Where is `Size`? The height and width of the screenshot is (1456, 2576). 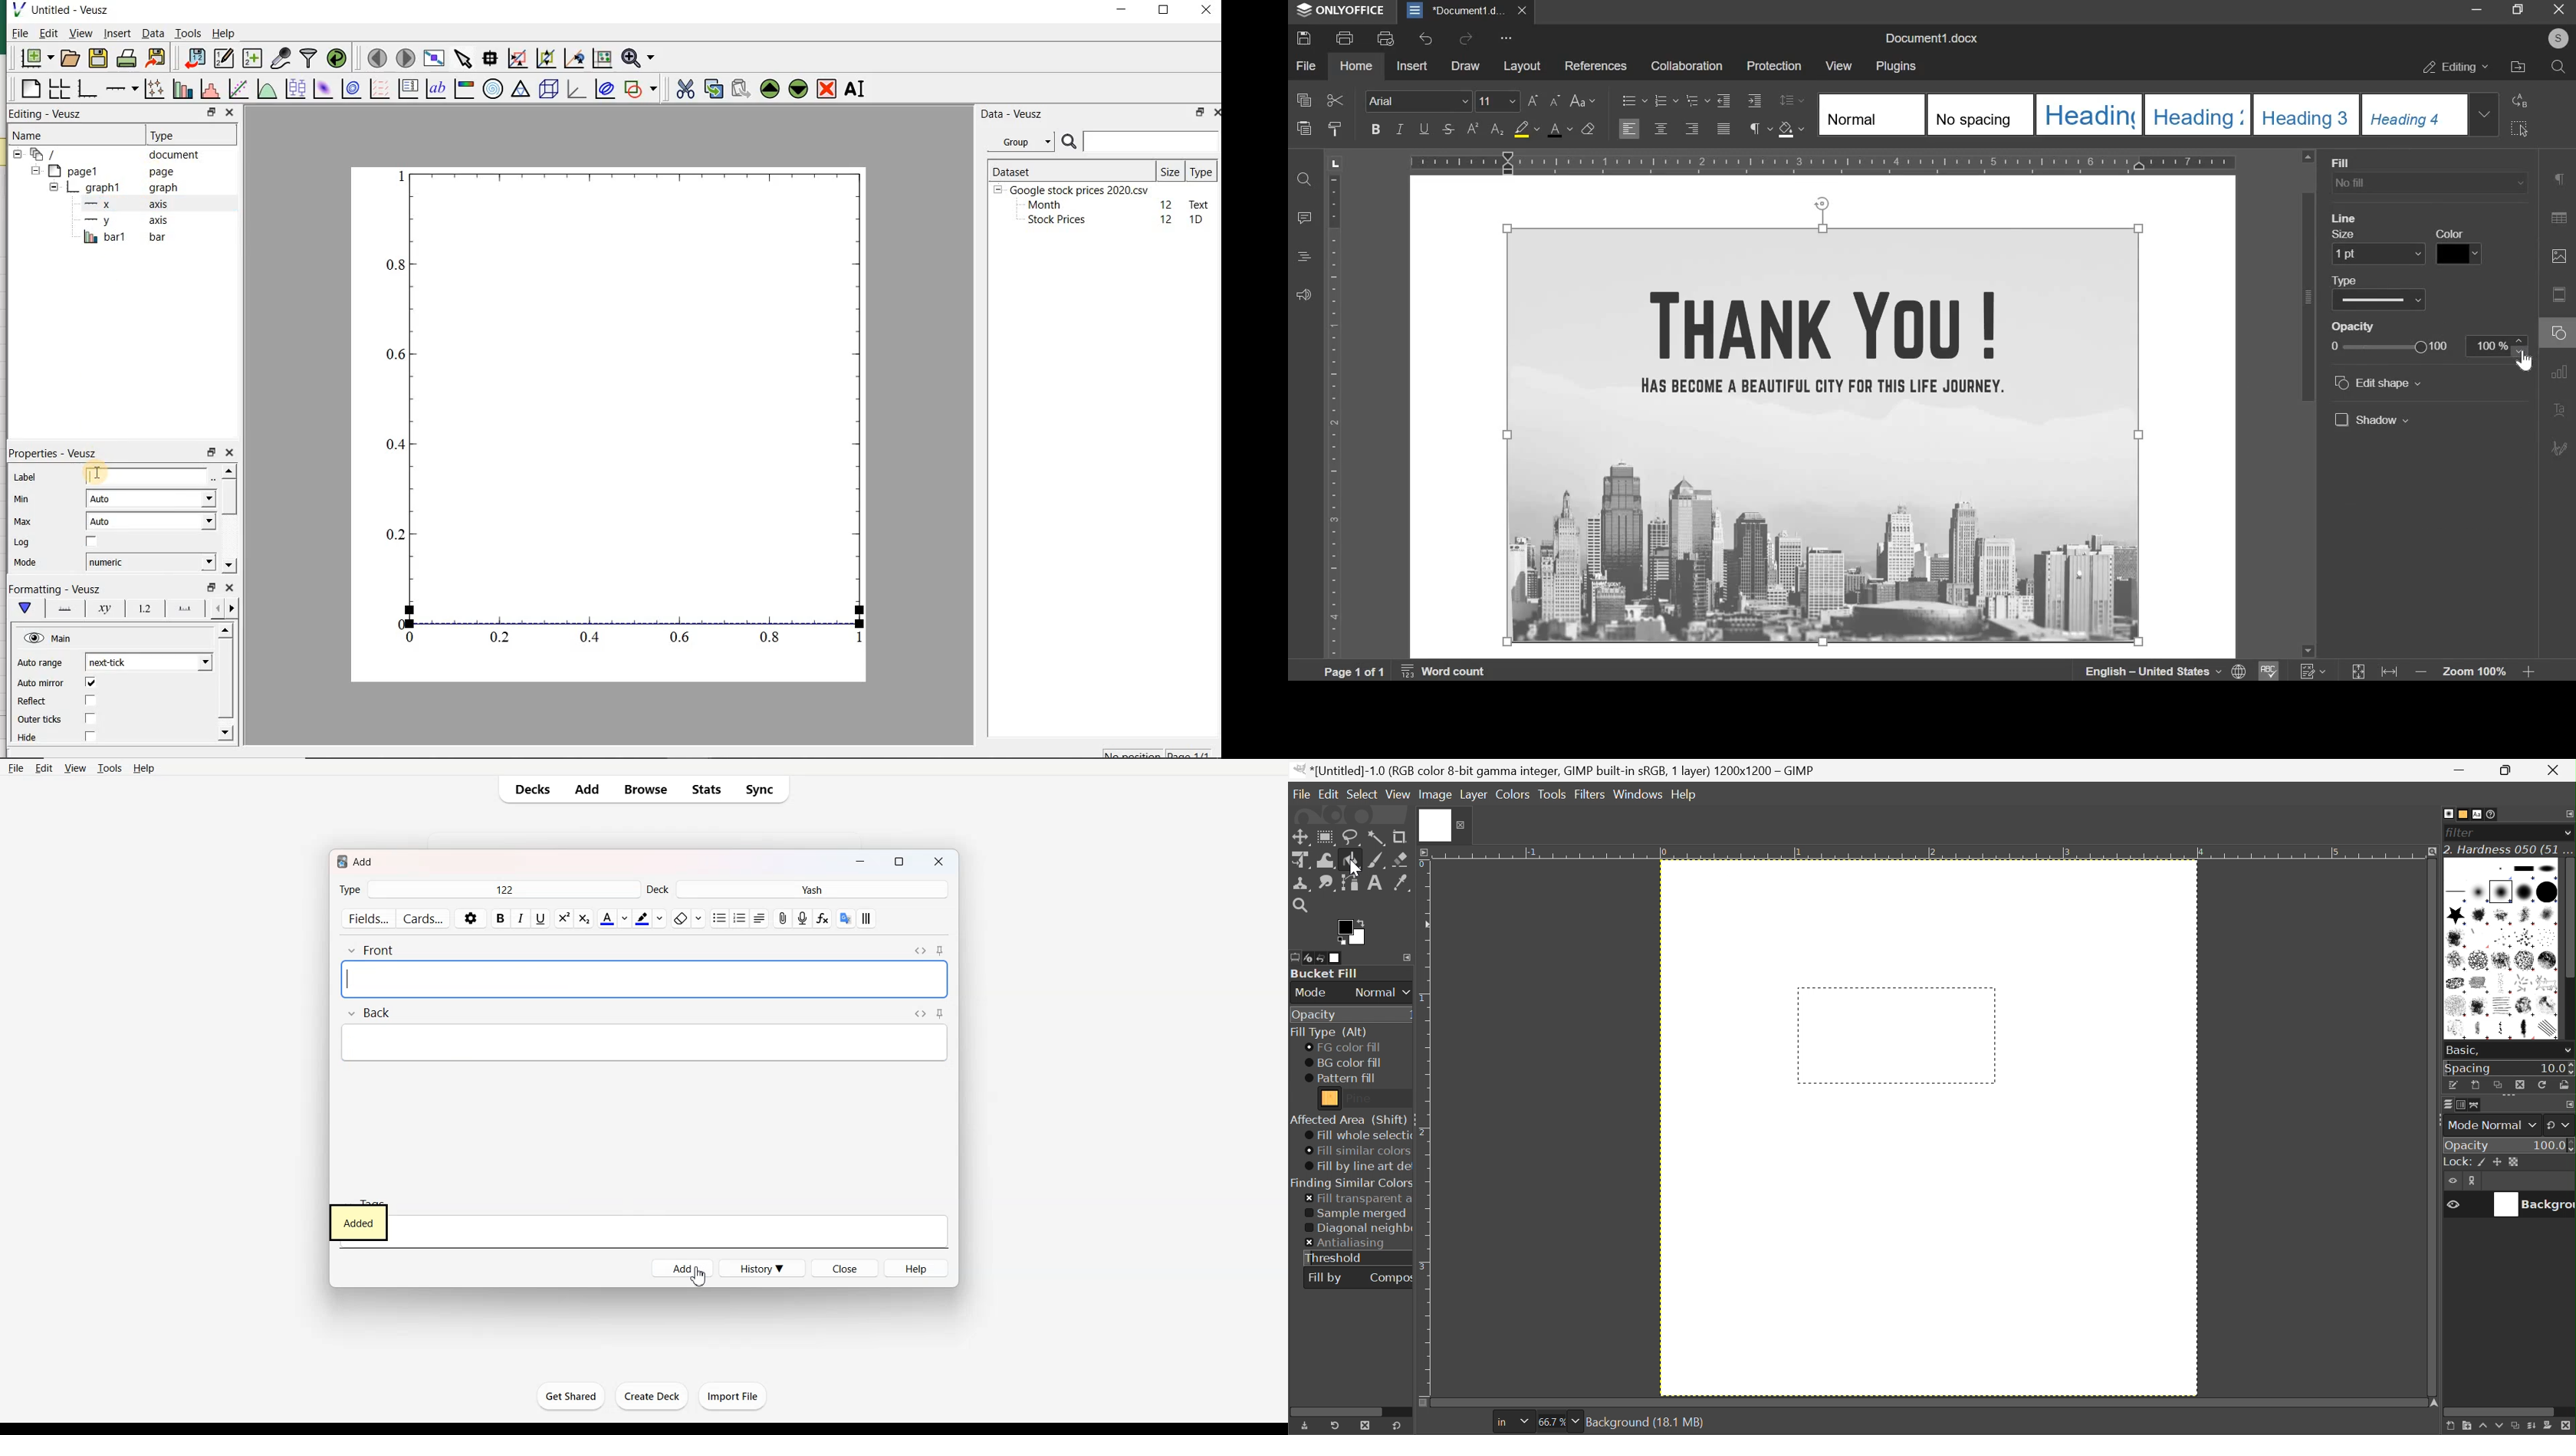
Size is located at coordinates (1170, 170).